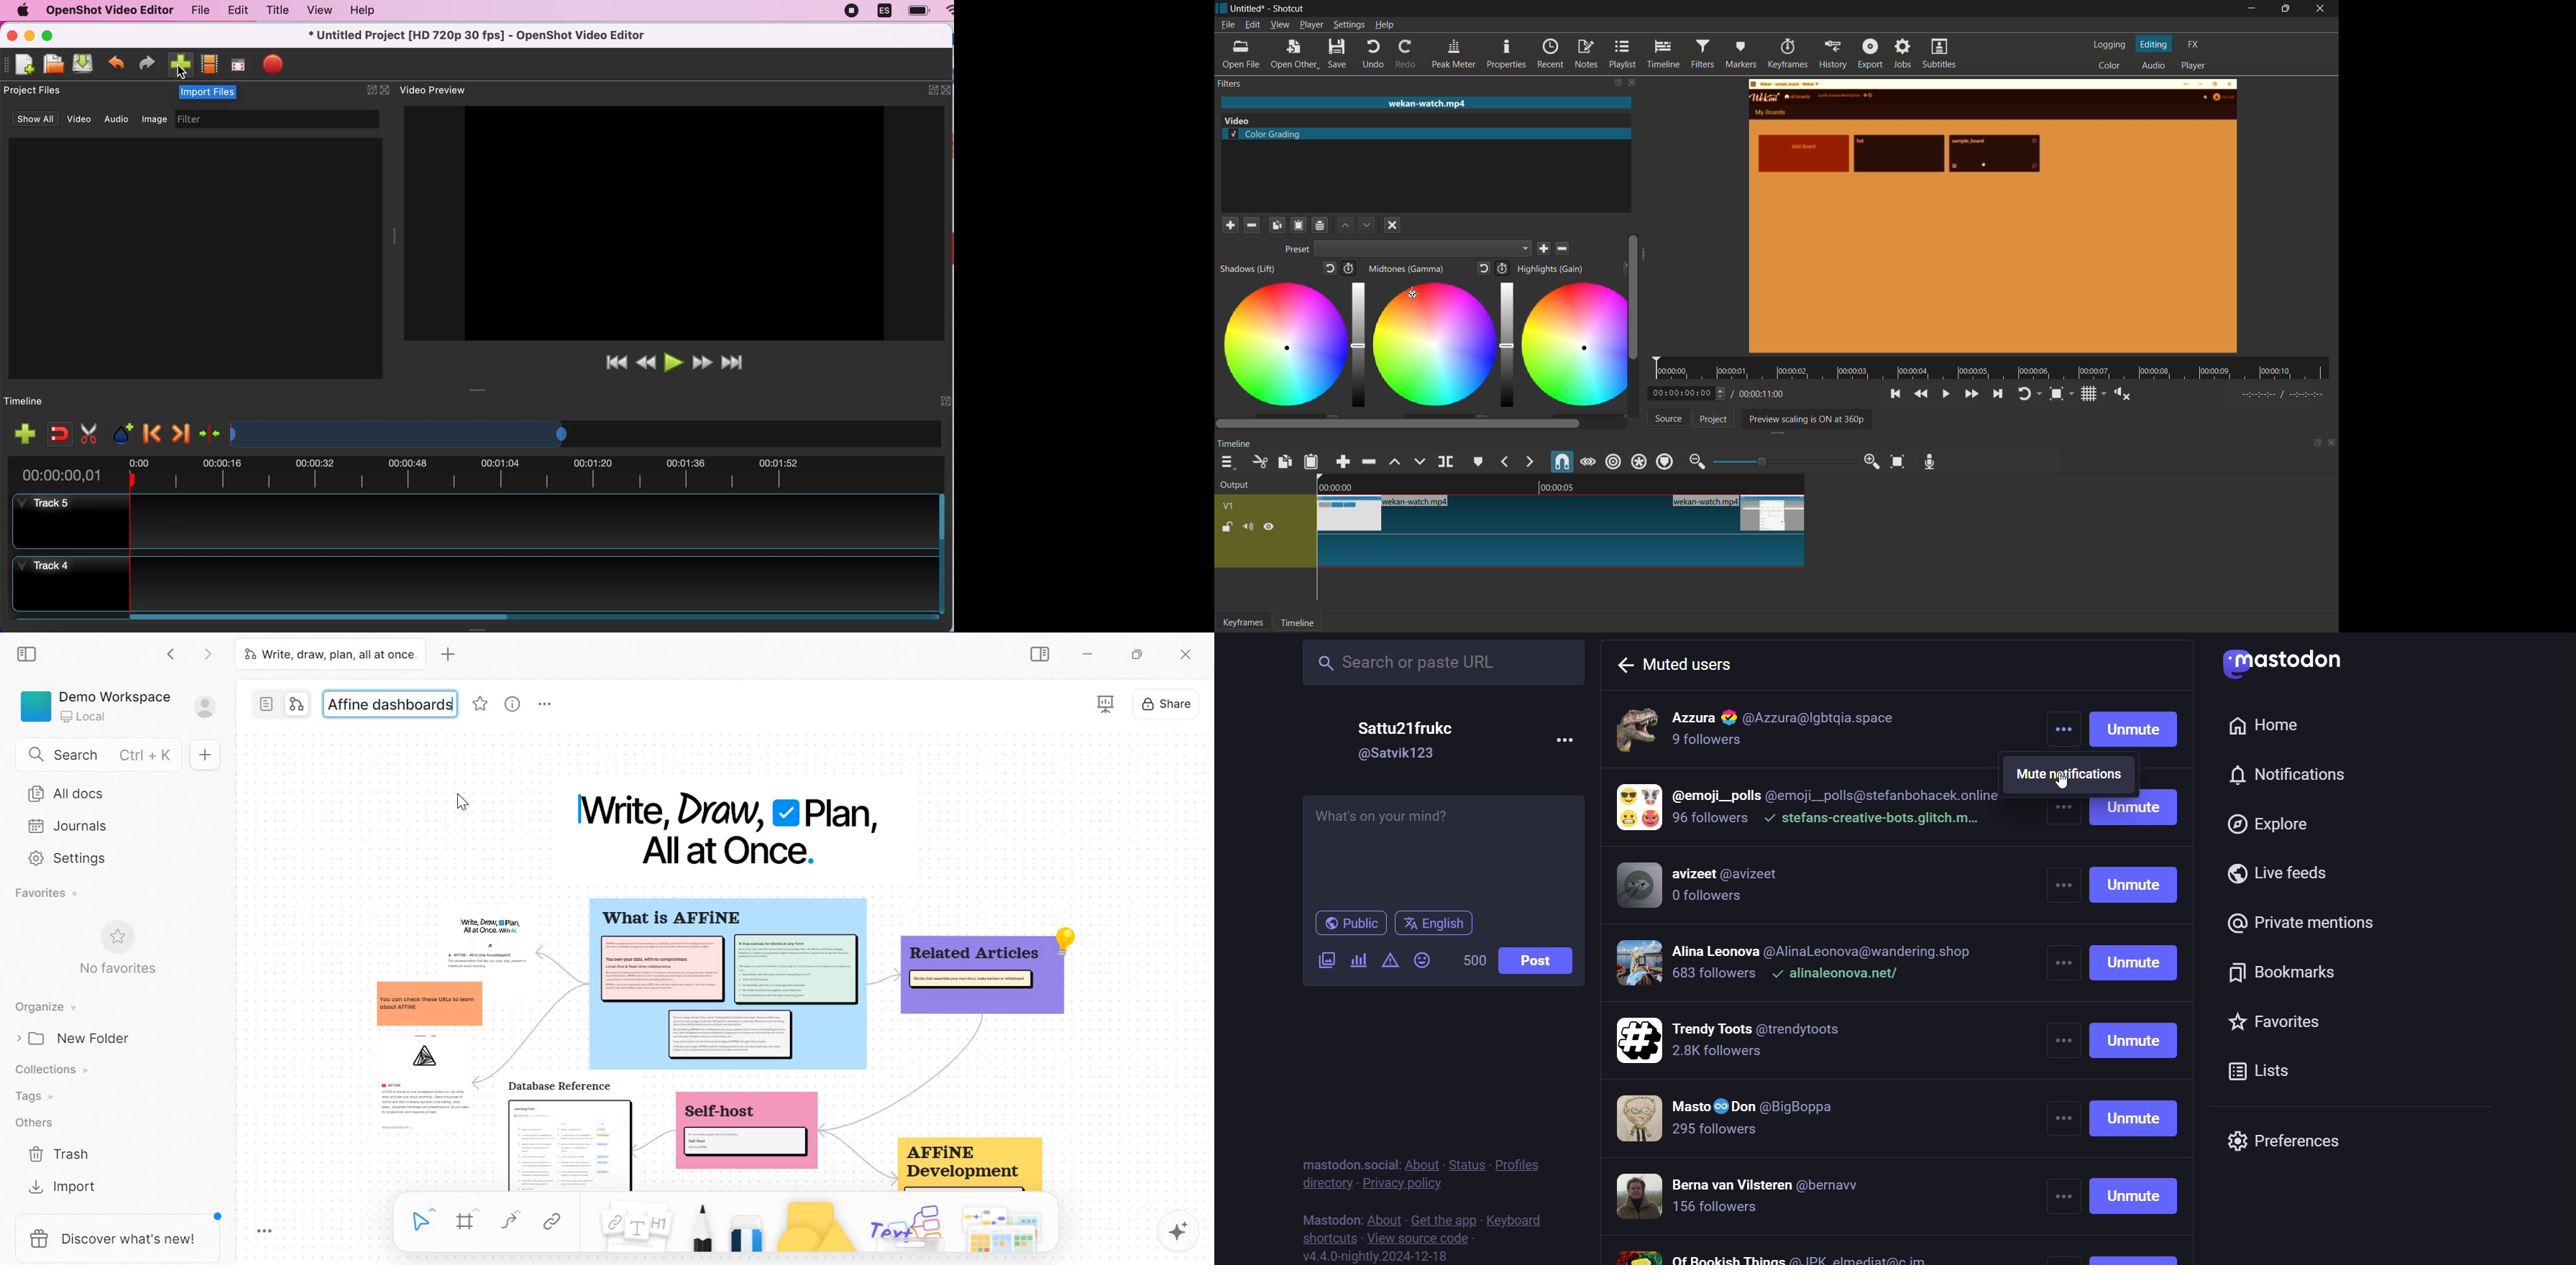  I want to click on Go forward, so click(204, 657).